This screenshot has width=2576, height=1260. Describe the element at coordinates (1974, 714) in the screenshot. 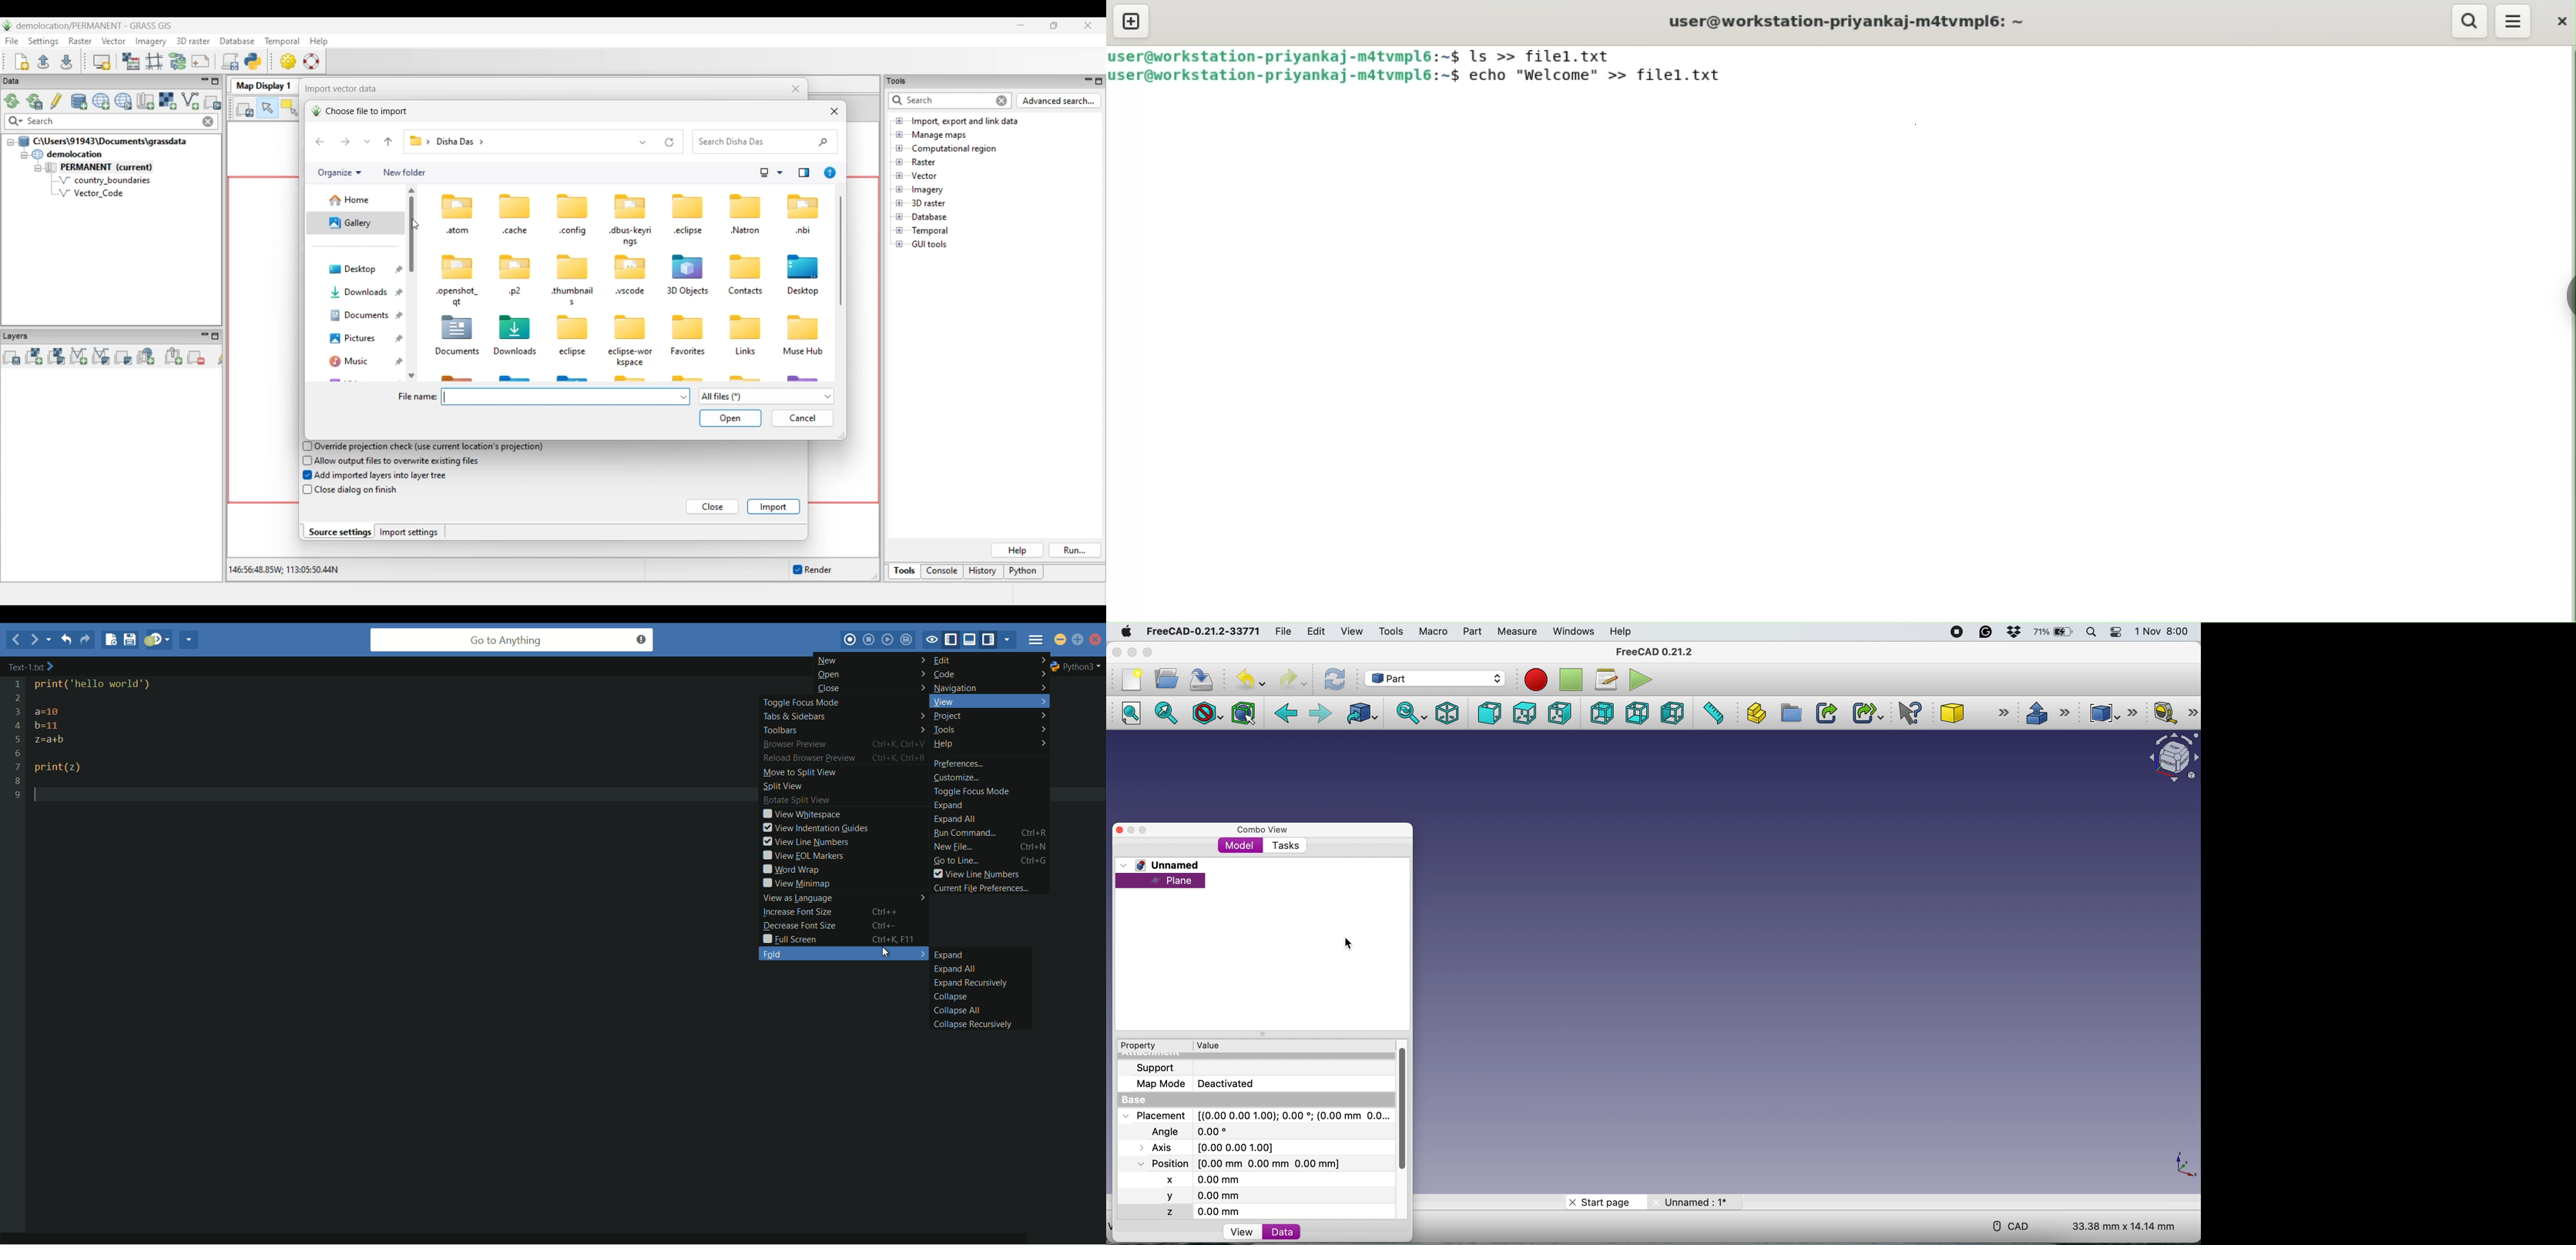

I see `cube` at that location.